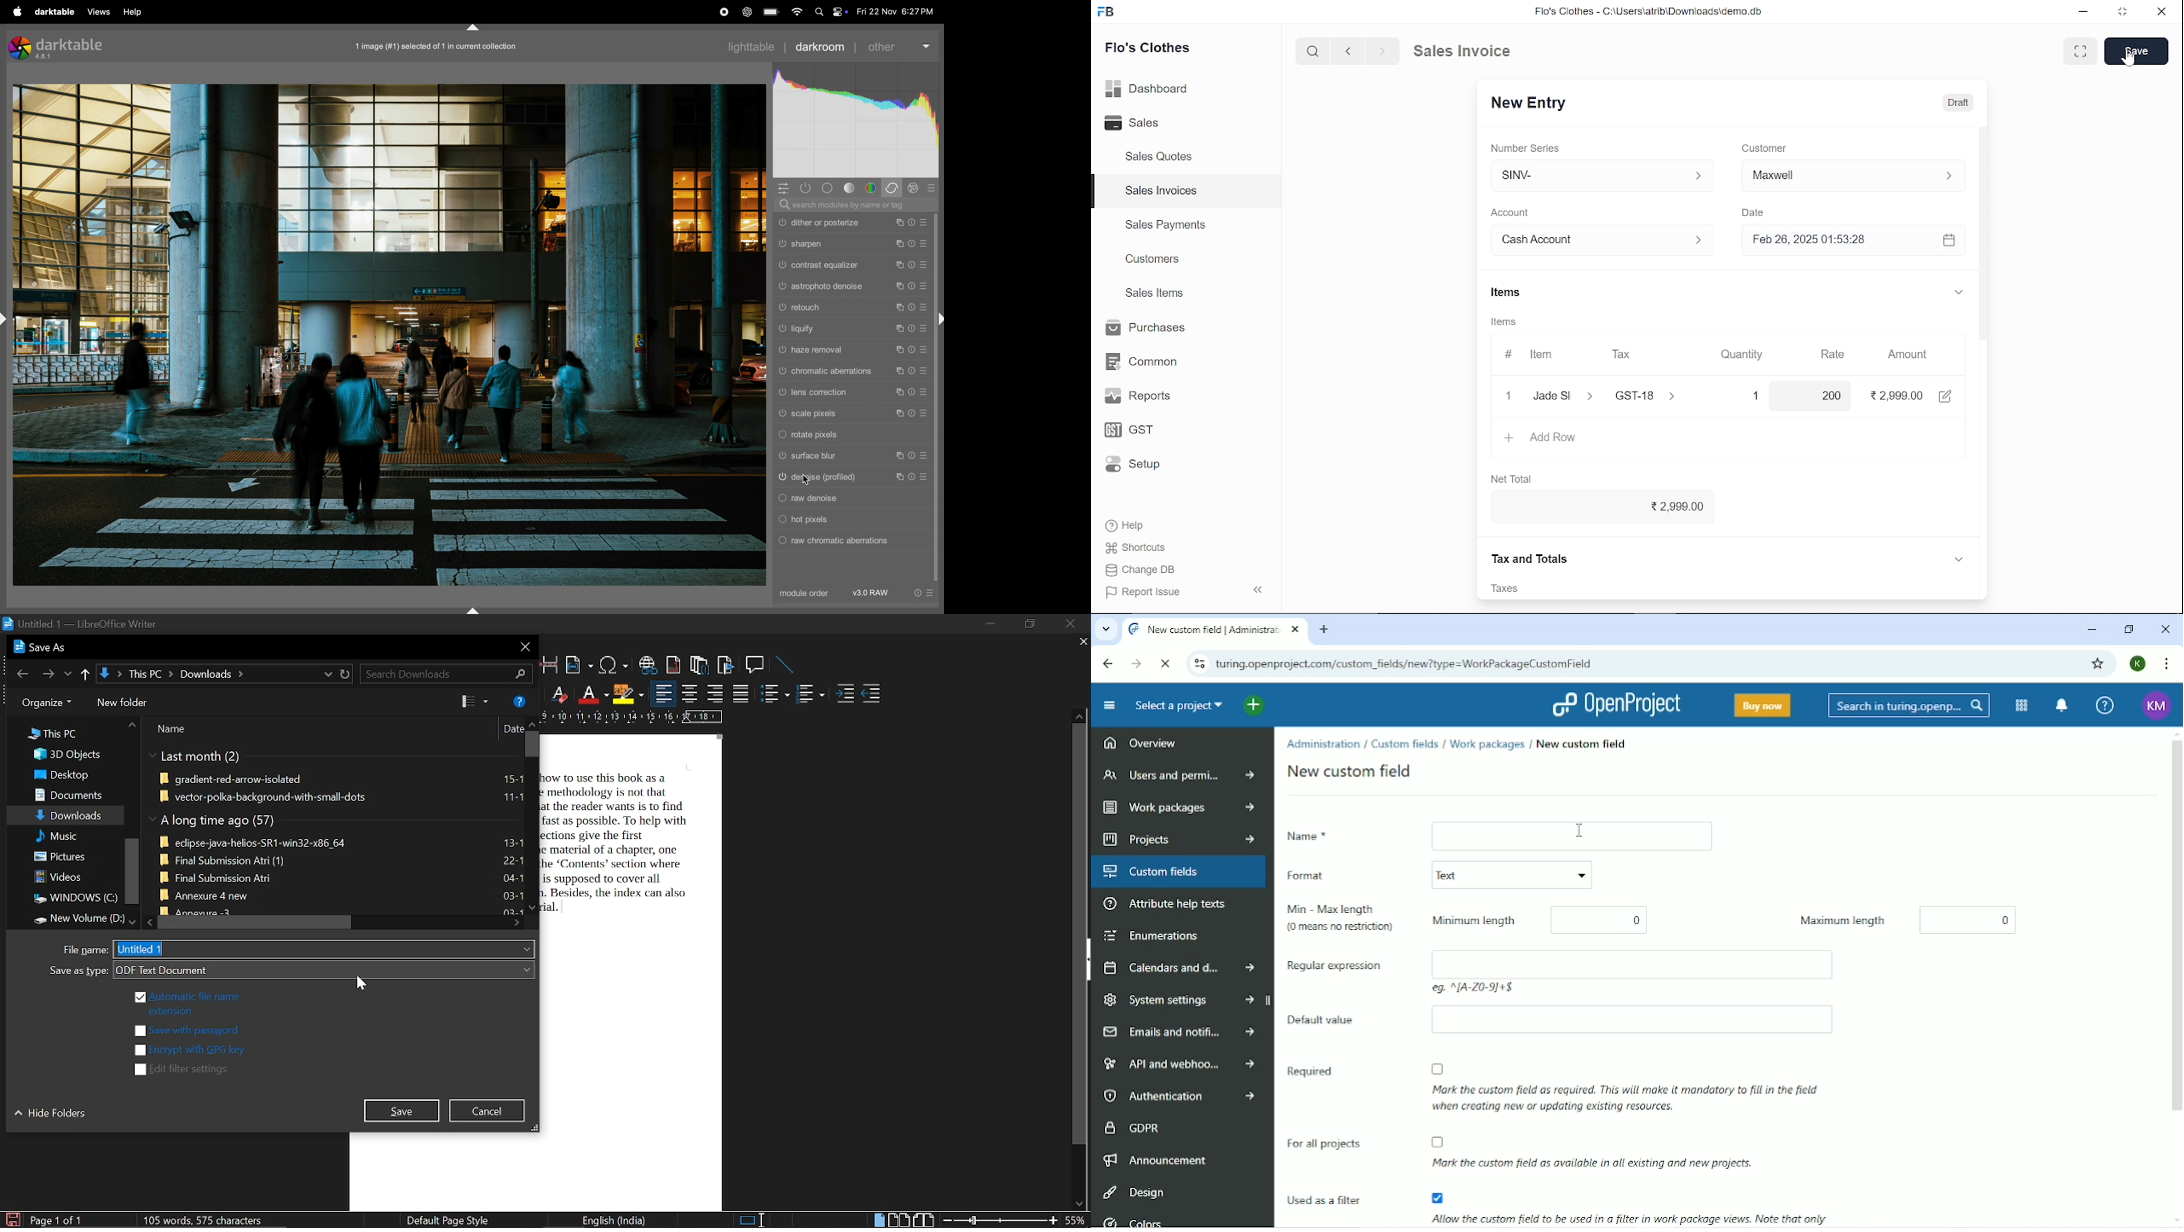 Image resolution: width=2184 pixels, height=1232 pixels. I want to click on | Report Issue:, so click(1146, 592).